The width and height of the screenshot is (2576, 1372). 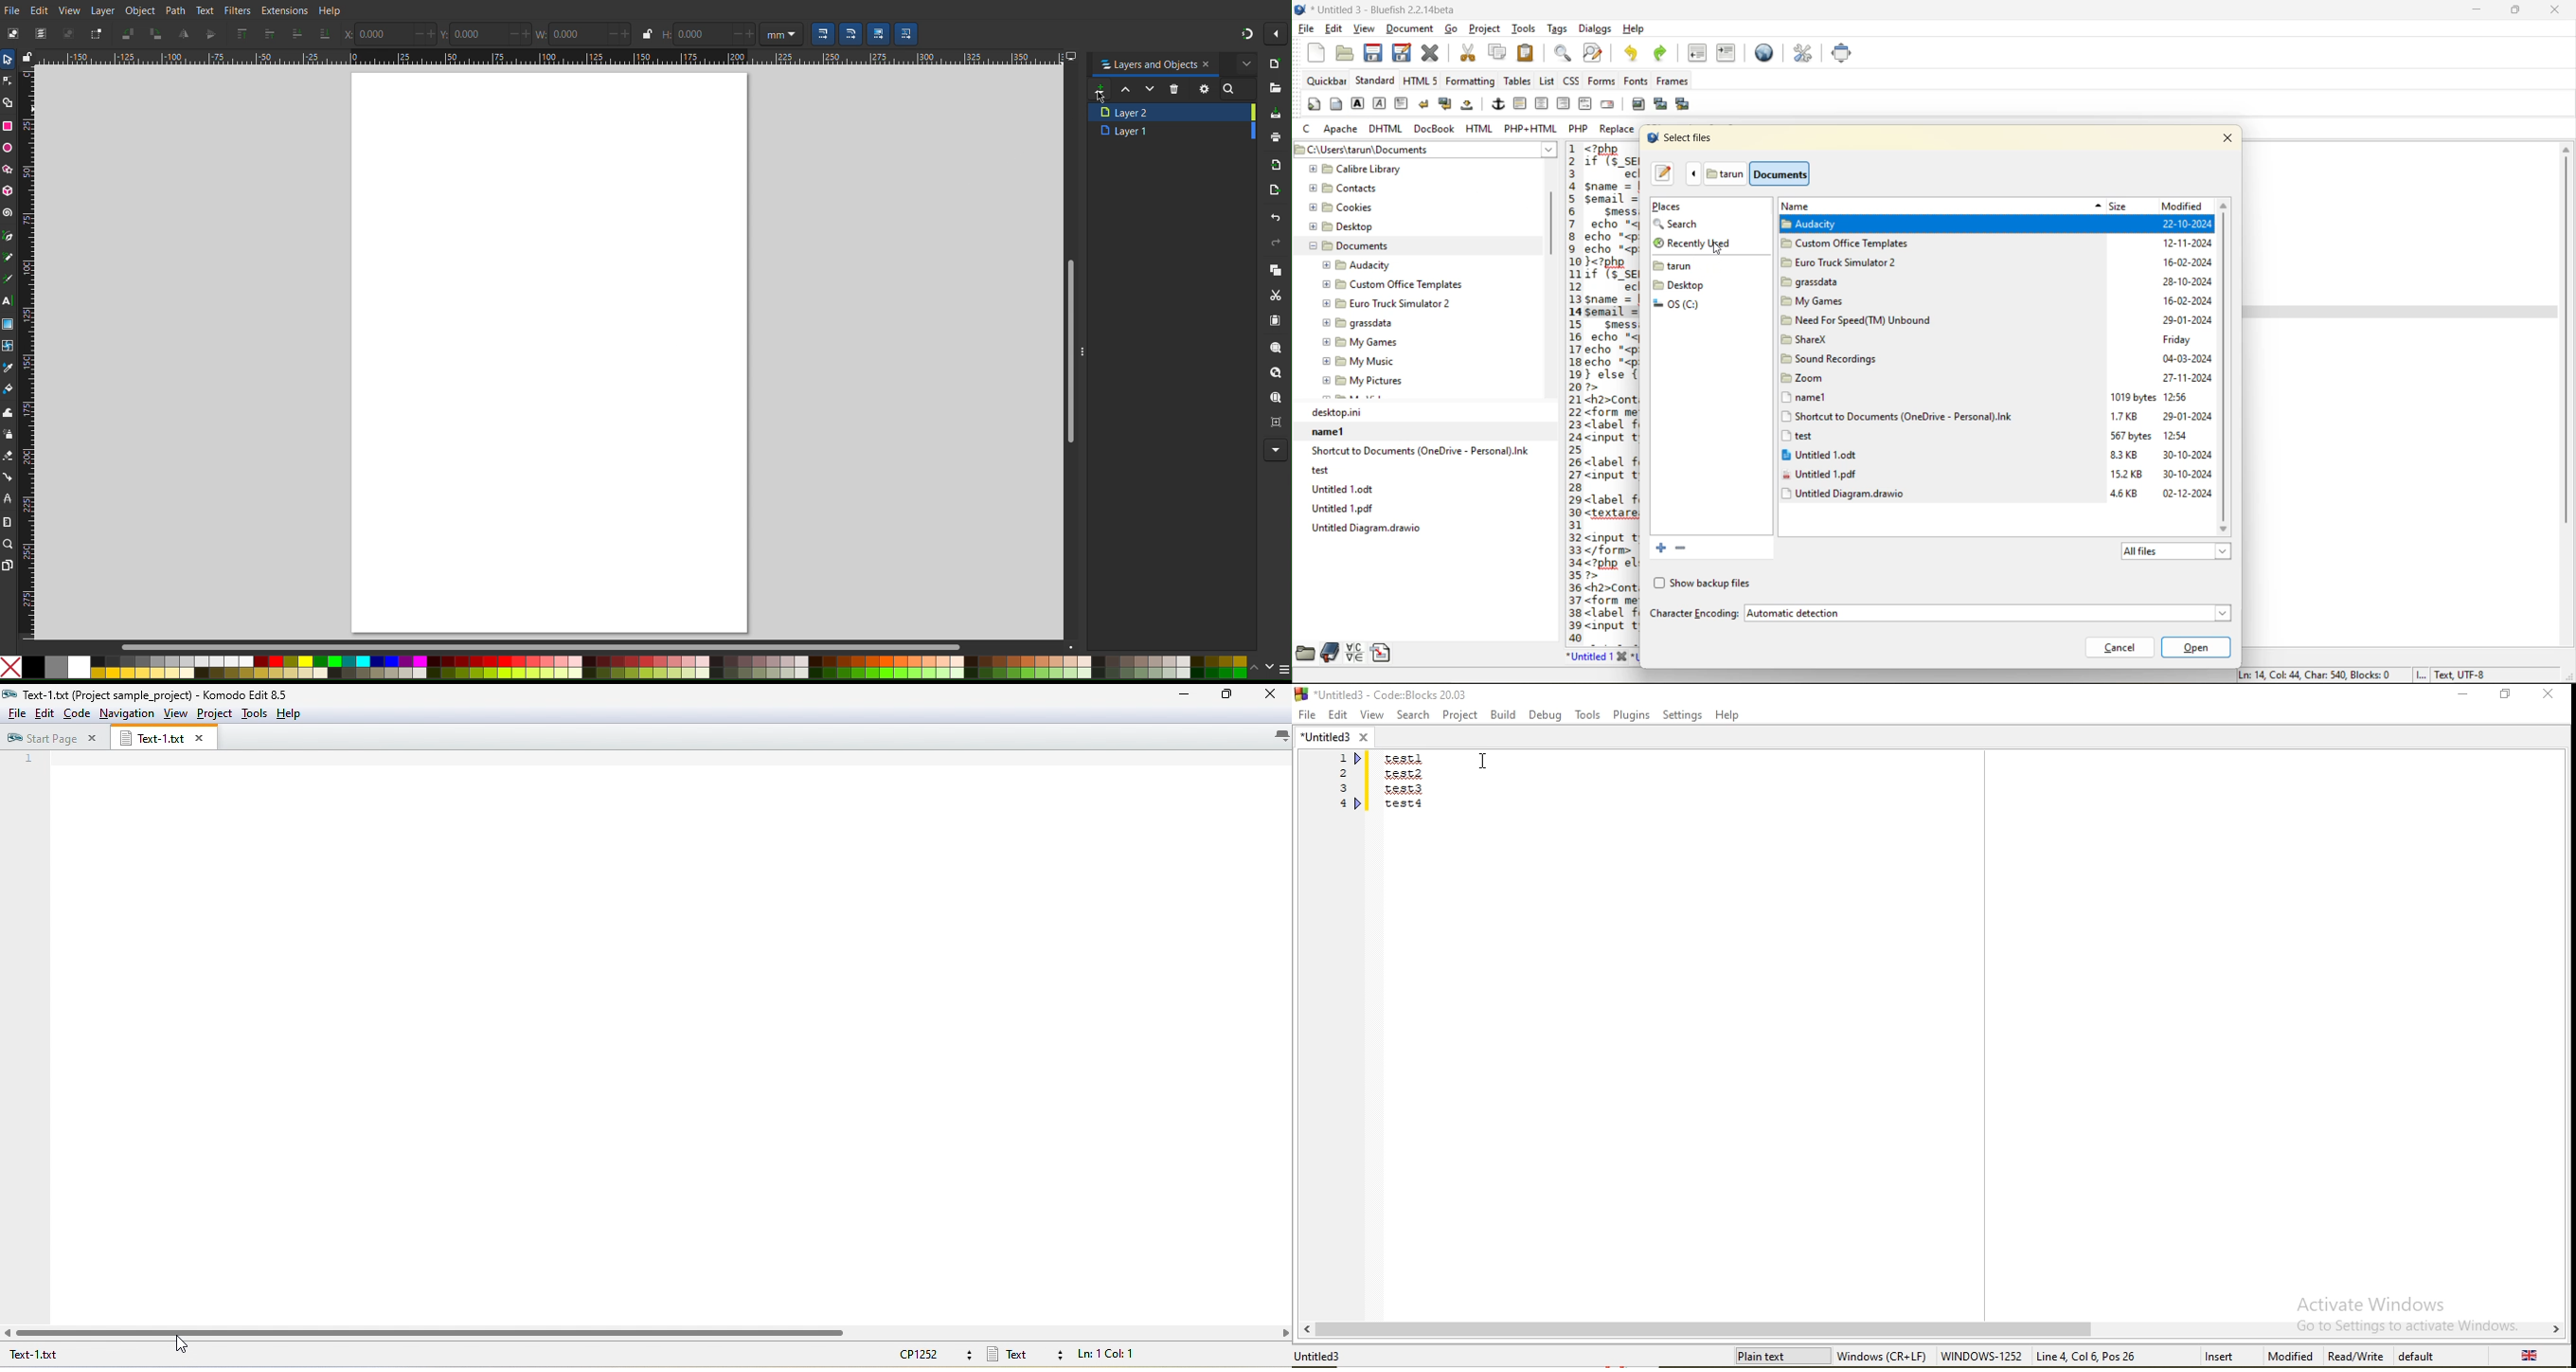 What do you see at coordinates (1685, 549) in the screenshot?
I see `remove the selected bookmark` at bounding box center [1685, 549].